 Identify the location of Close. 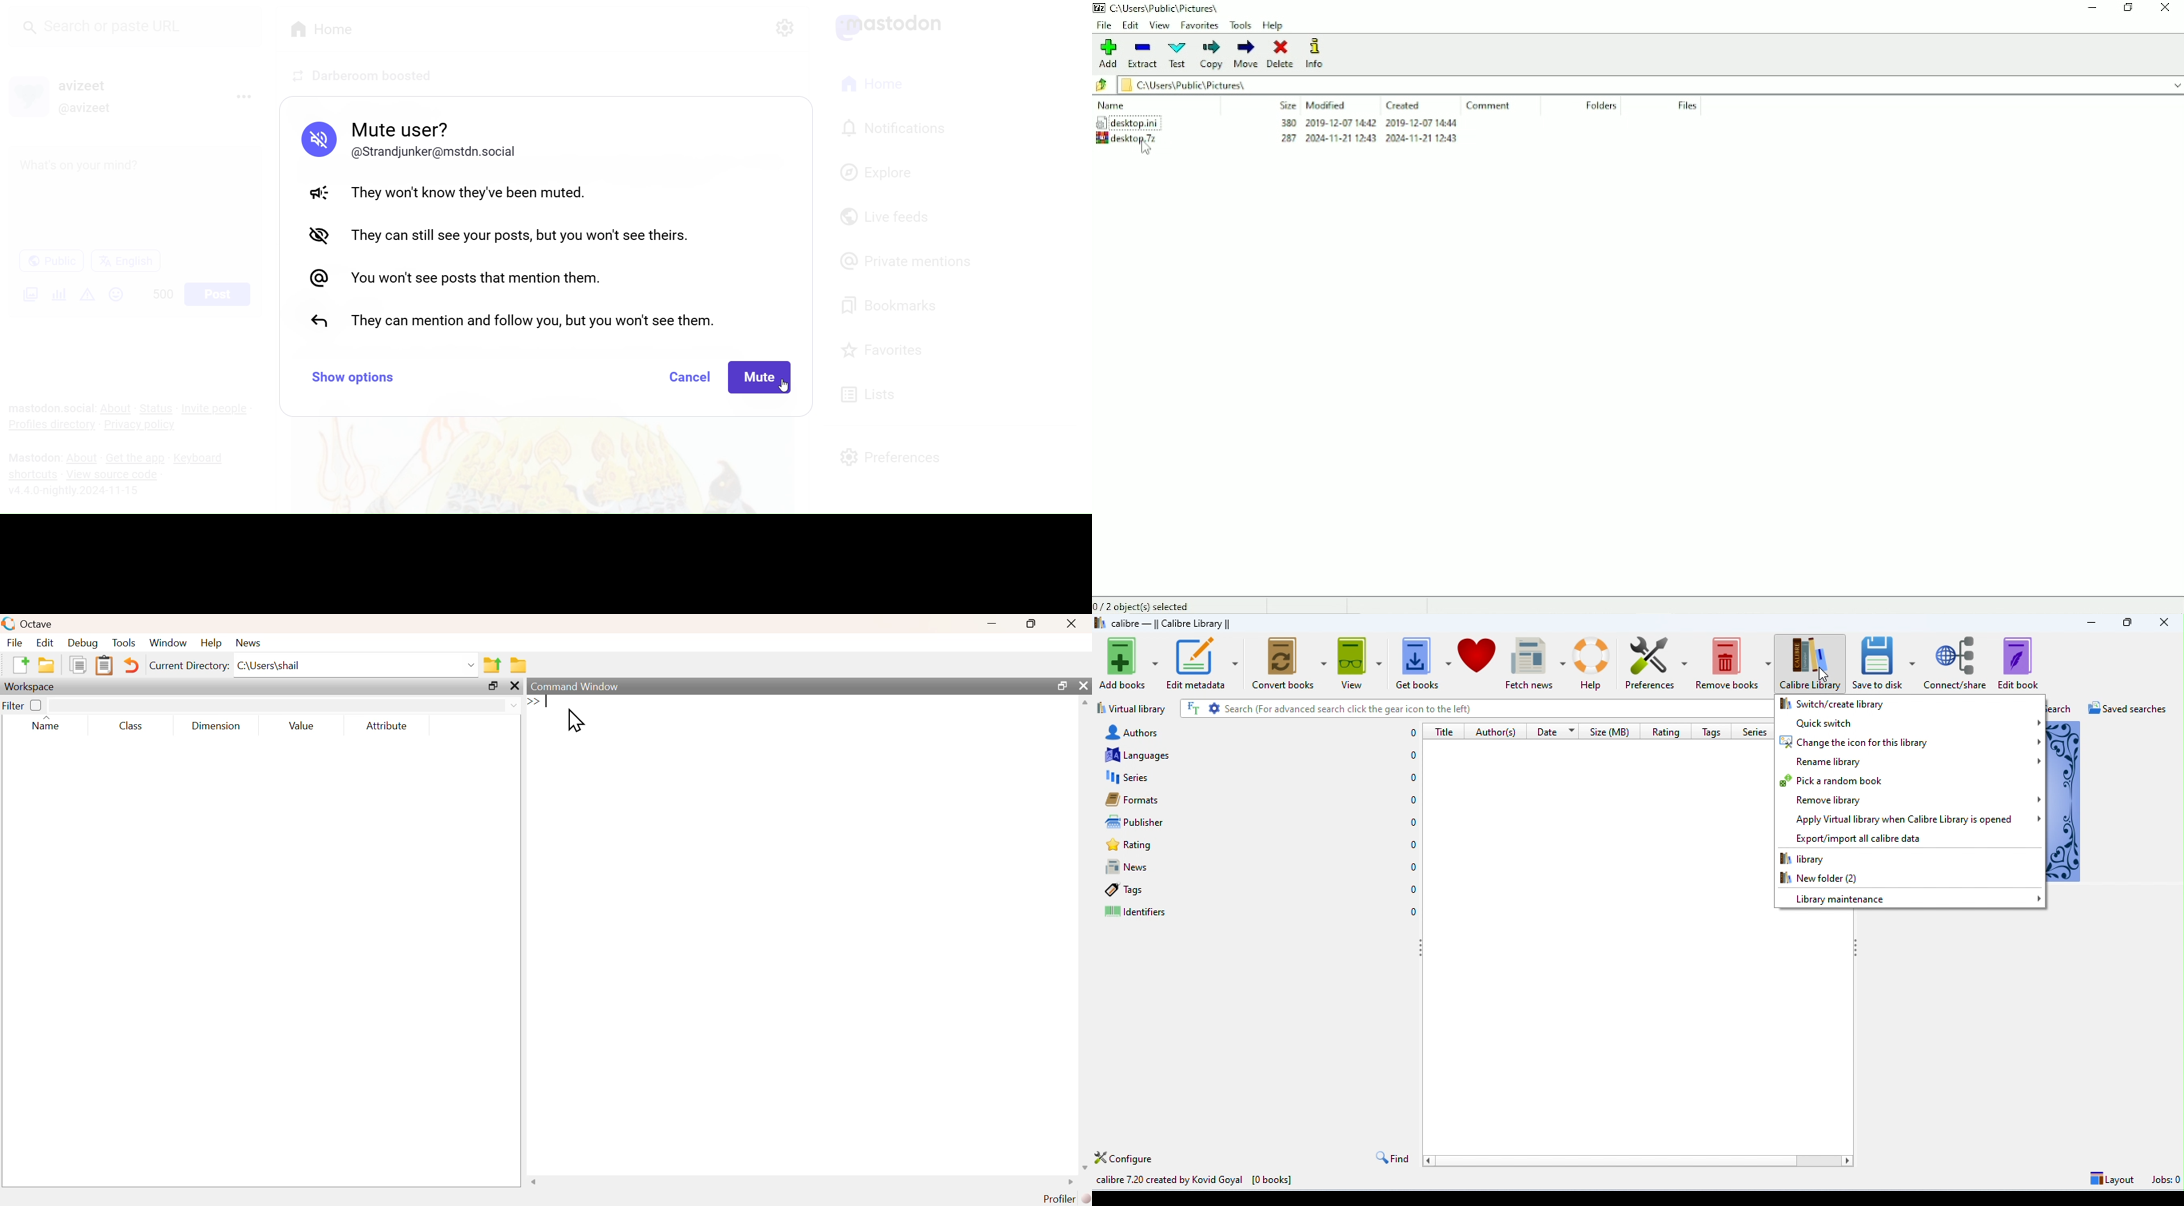
(2167, 8).